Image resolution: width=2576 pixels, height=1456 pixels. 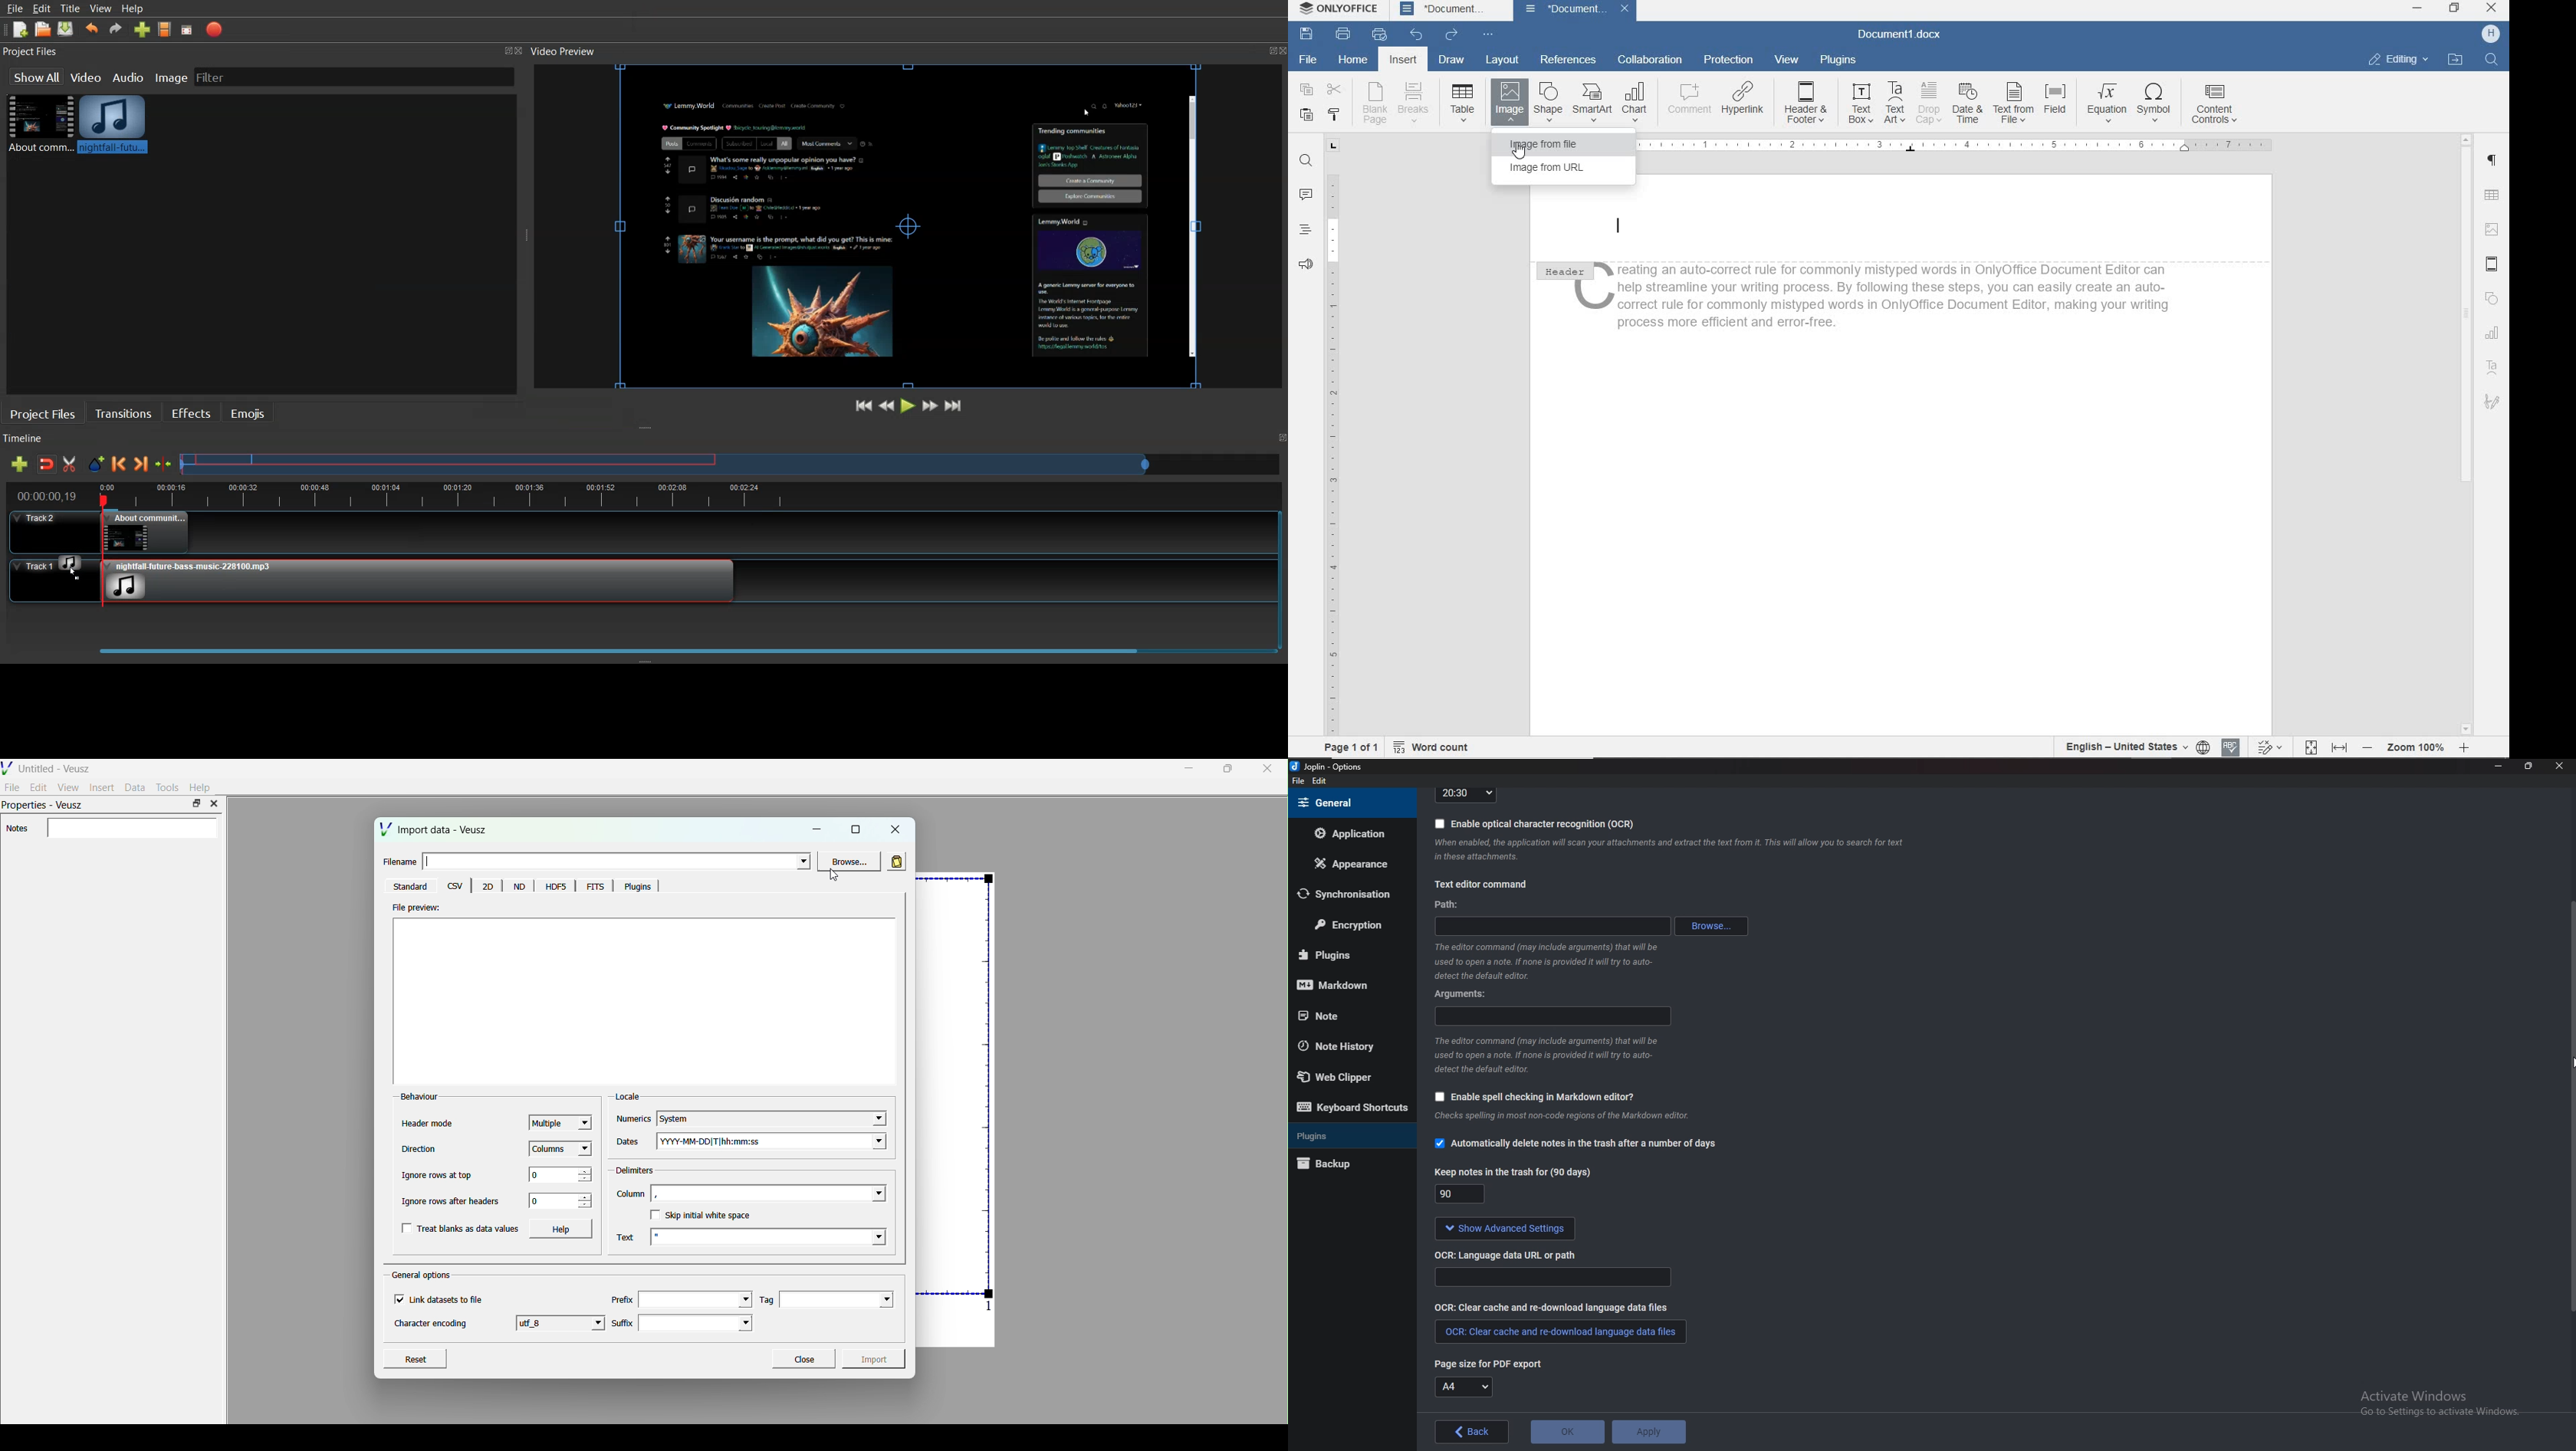 What do you see at coordinates (1558, 925) in the screenshot?
I see `path` at bounding box center [1558, 925].